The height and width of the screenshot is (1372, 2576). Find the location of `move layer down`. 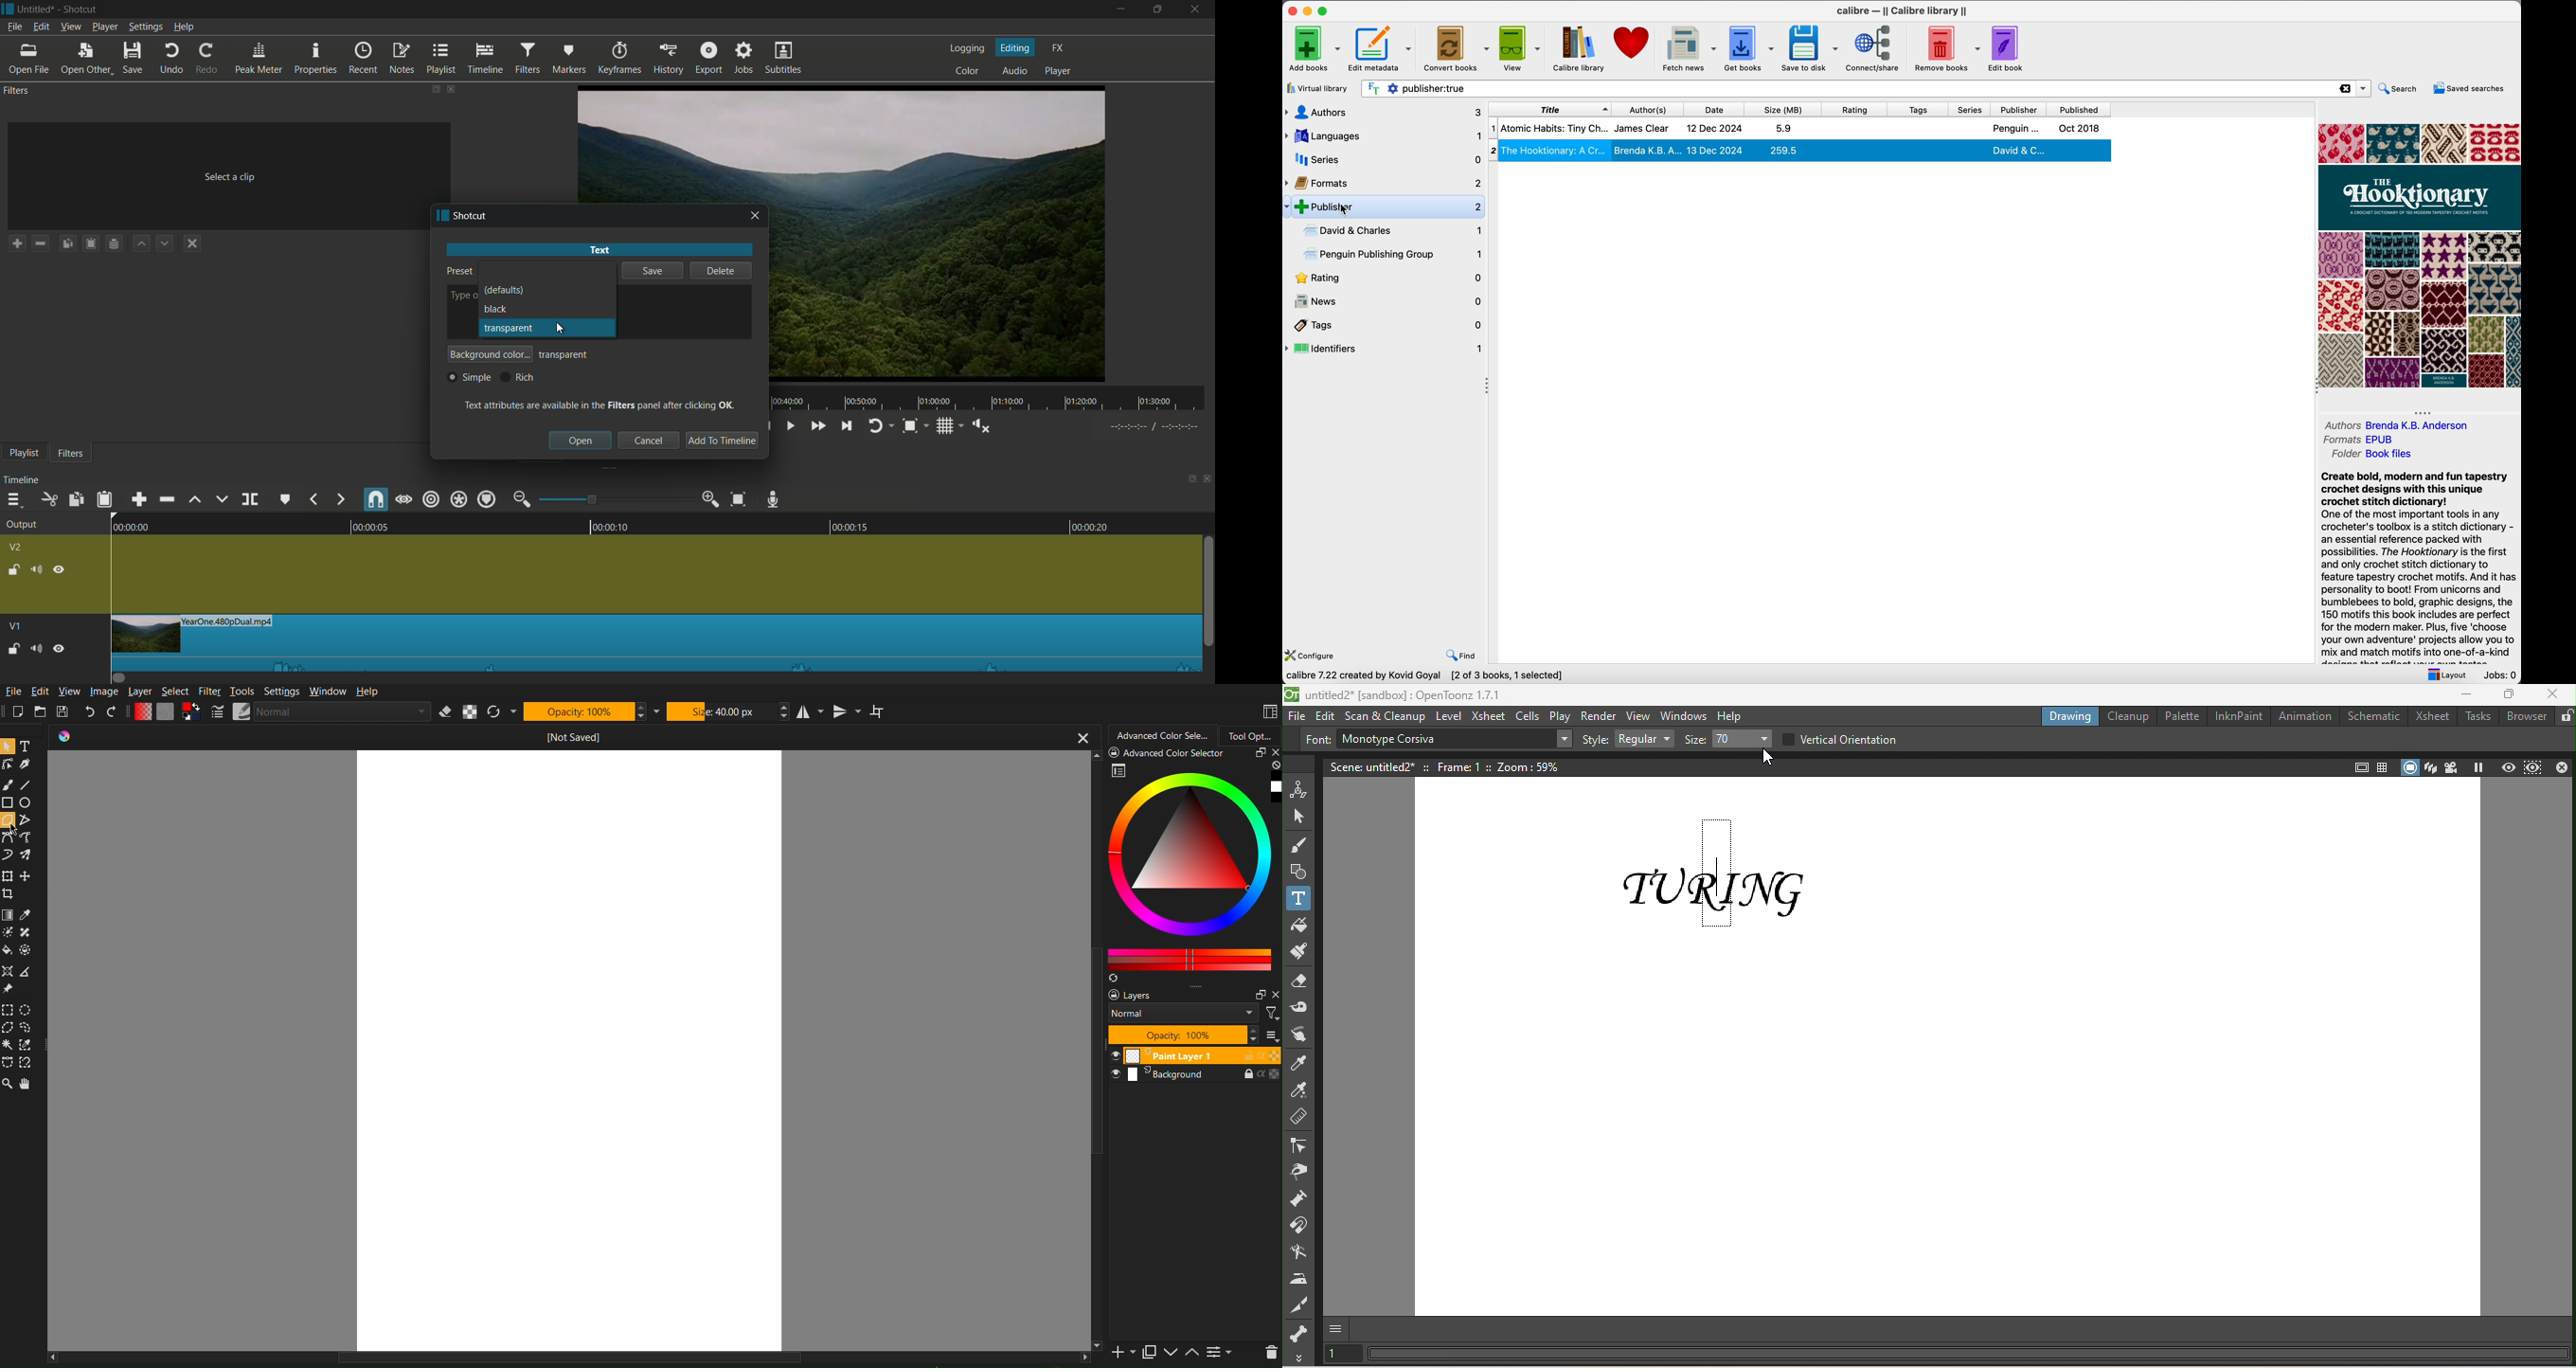

move layer down is located at coordinates (1172, 1354).